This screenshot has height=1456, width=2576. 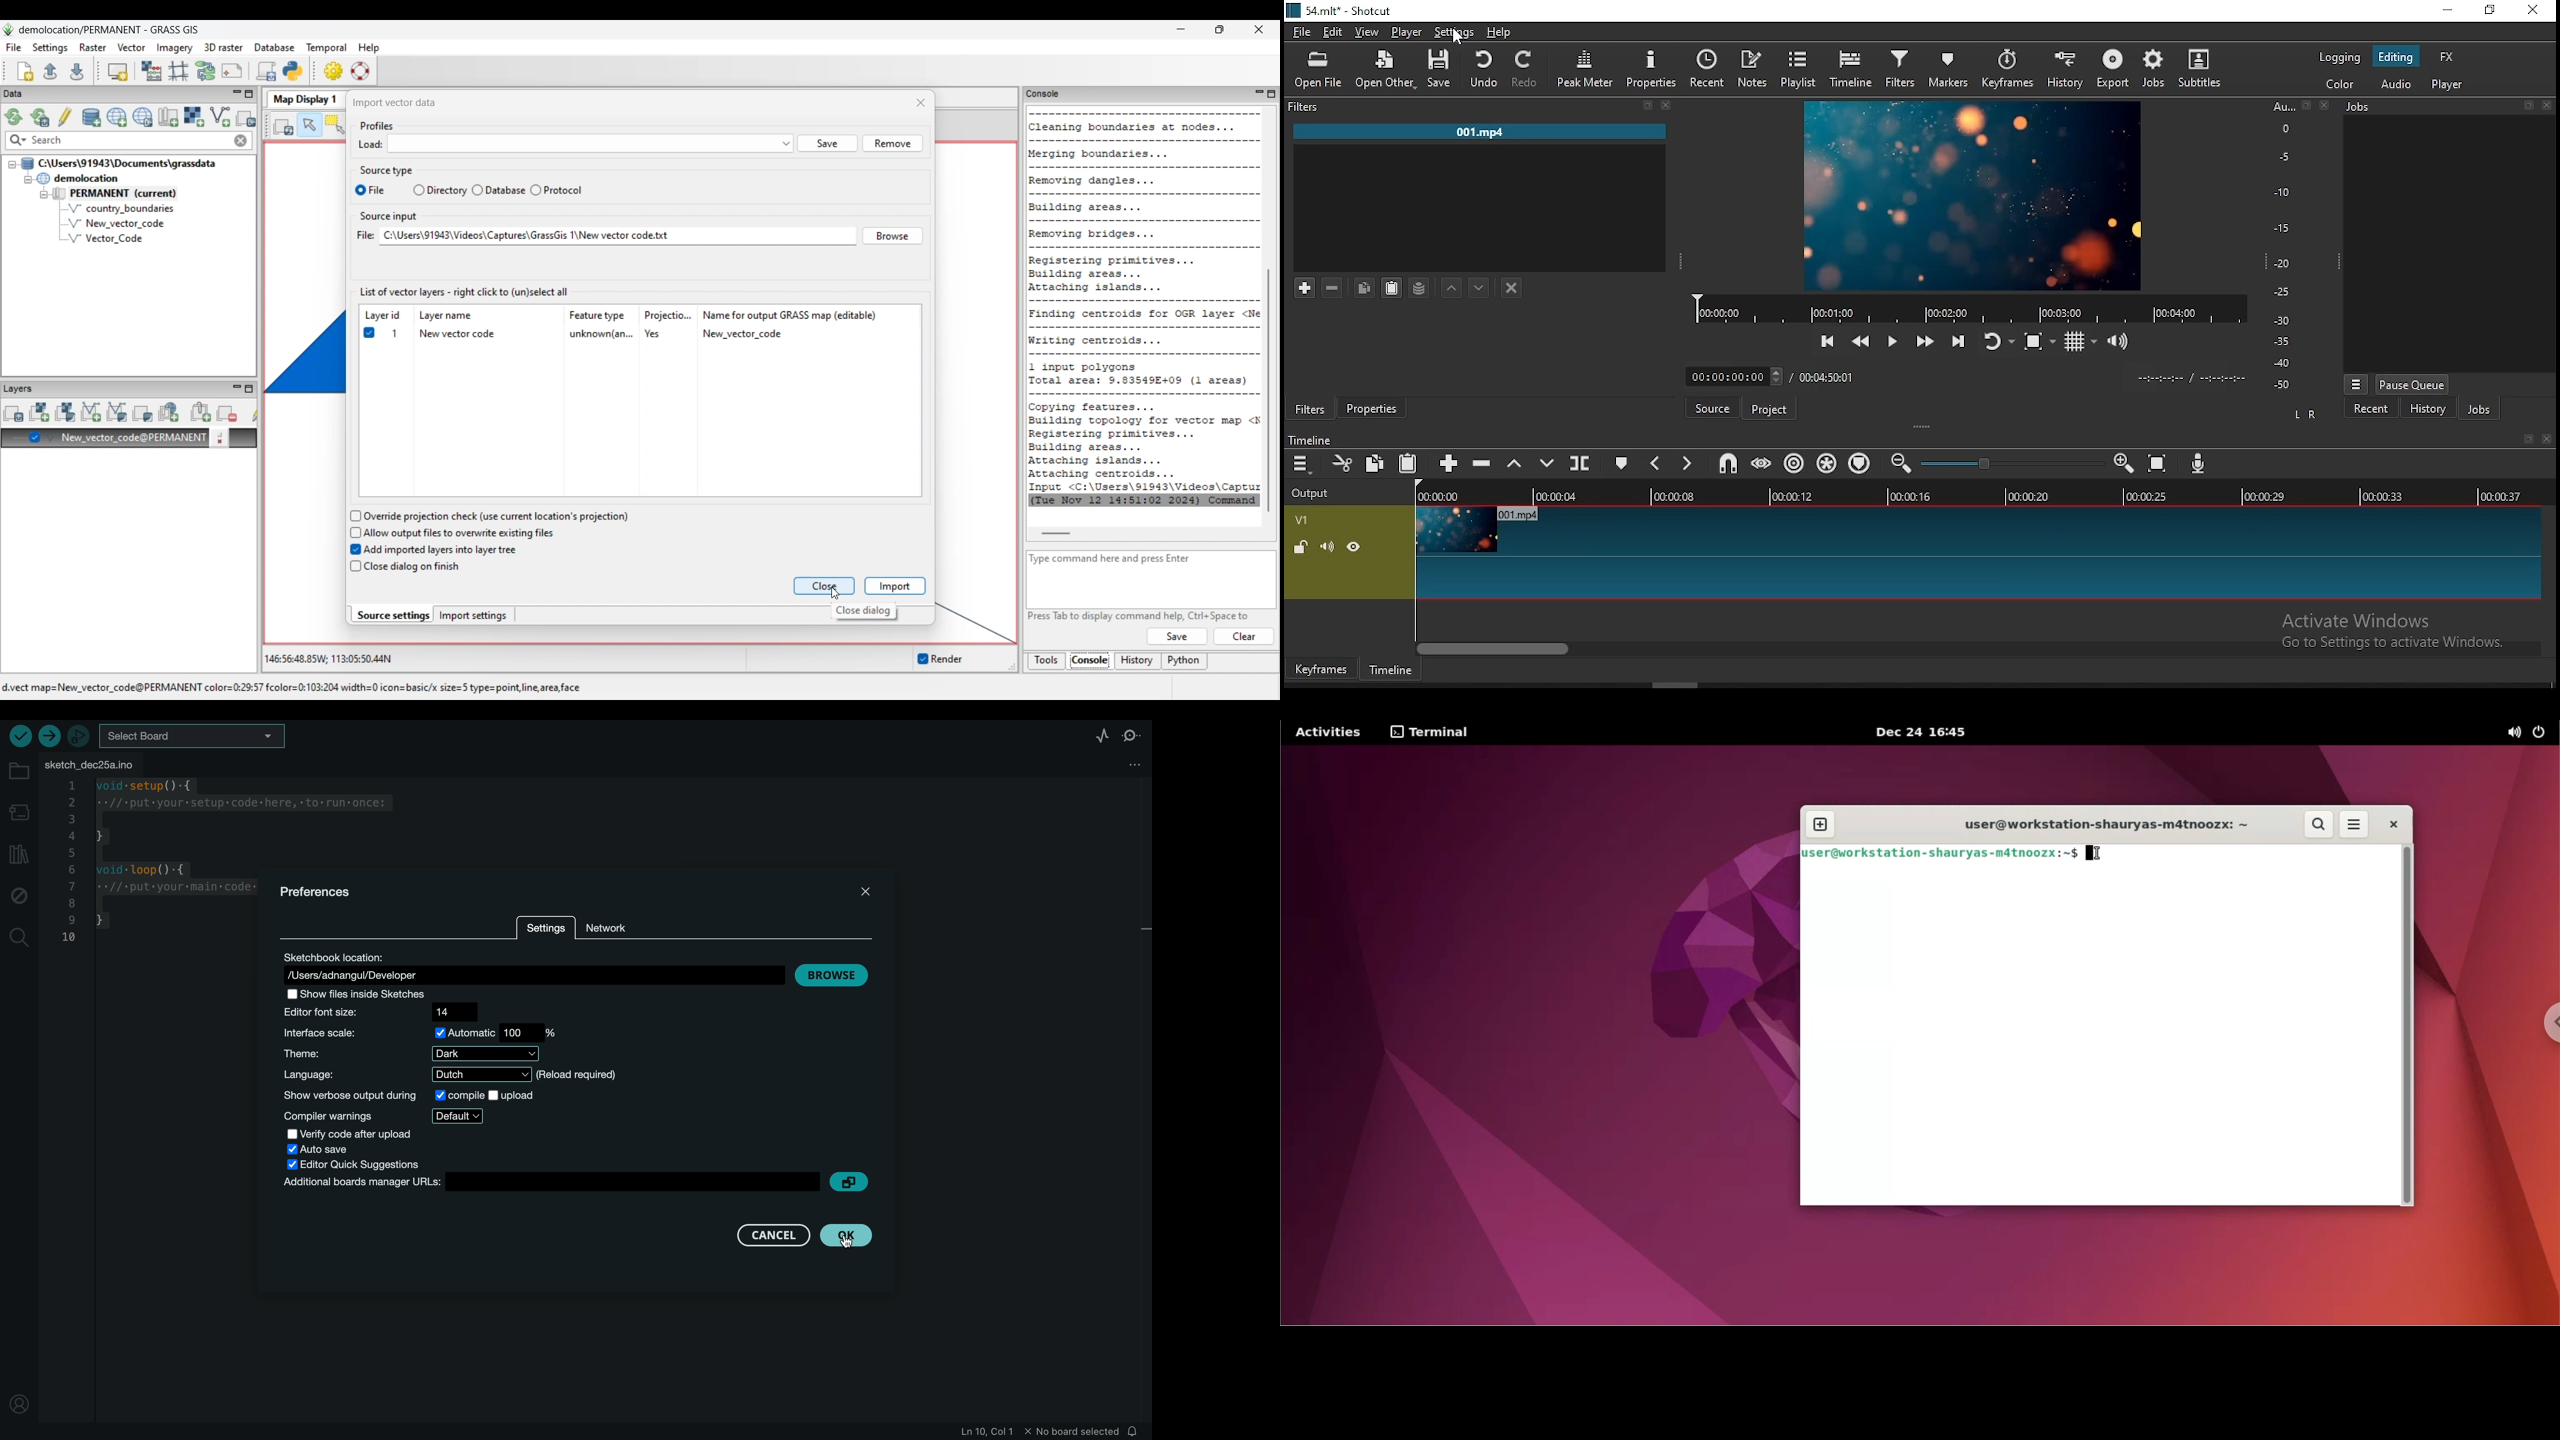 What do you see at coordinates (2357, 386) in the screenshot?
I see `jobs menu` at bounding box center [2357, 386].